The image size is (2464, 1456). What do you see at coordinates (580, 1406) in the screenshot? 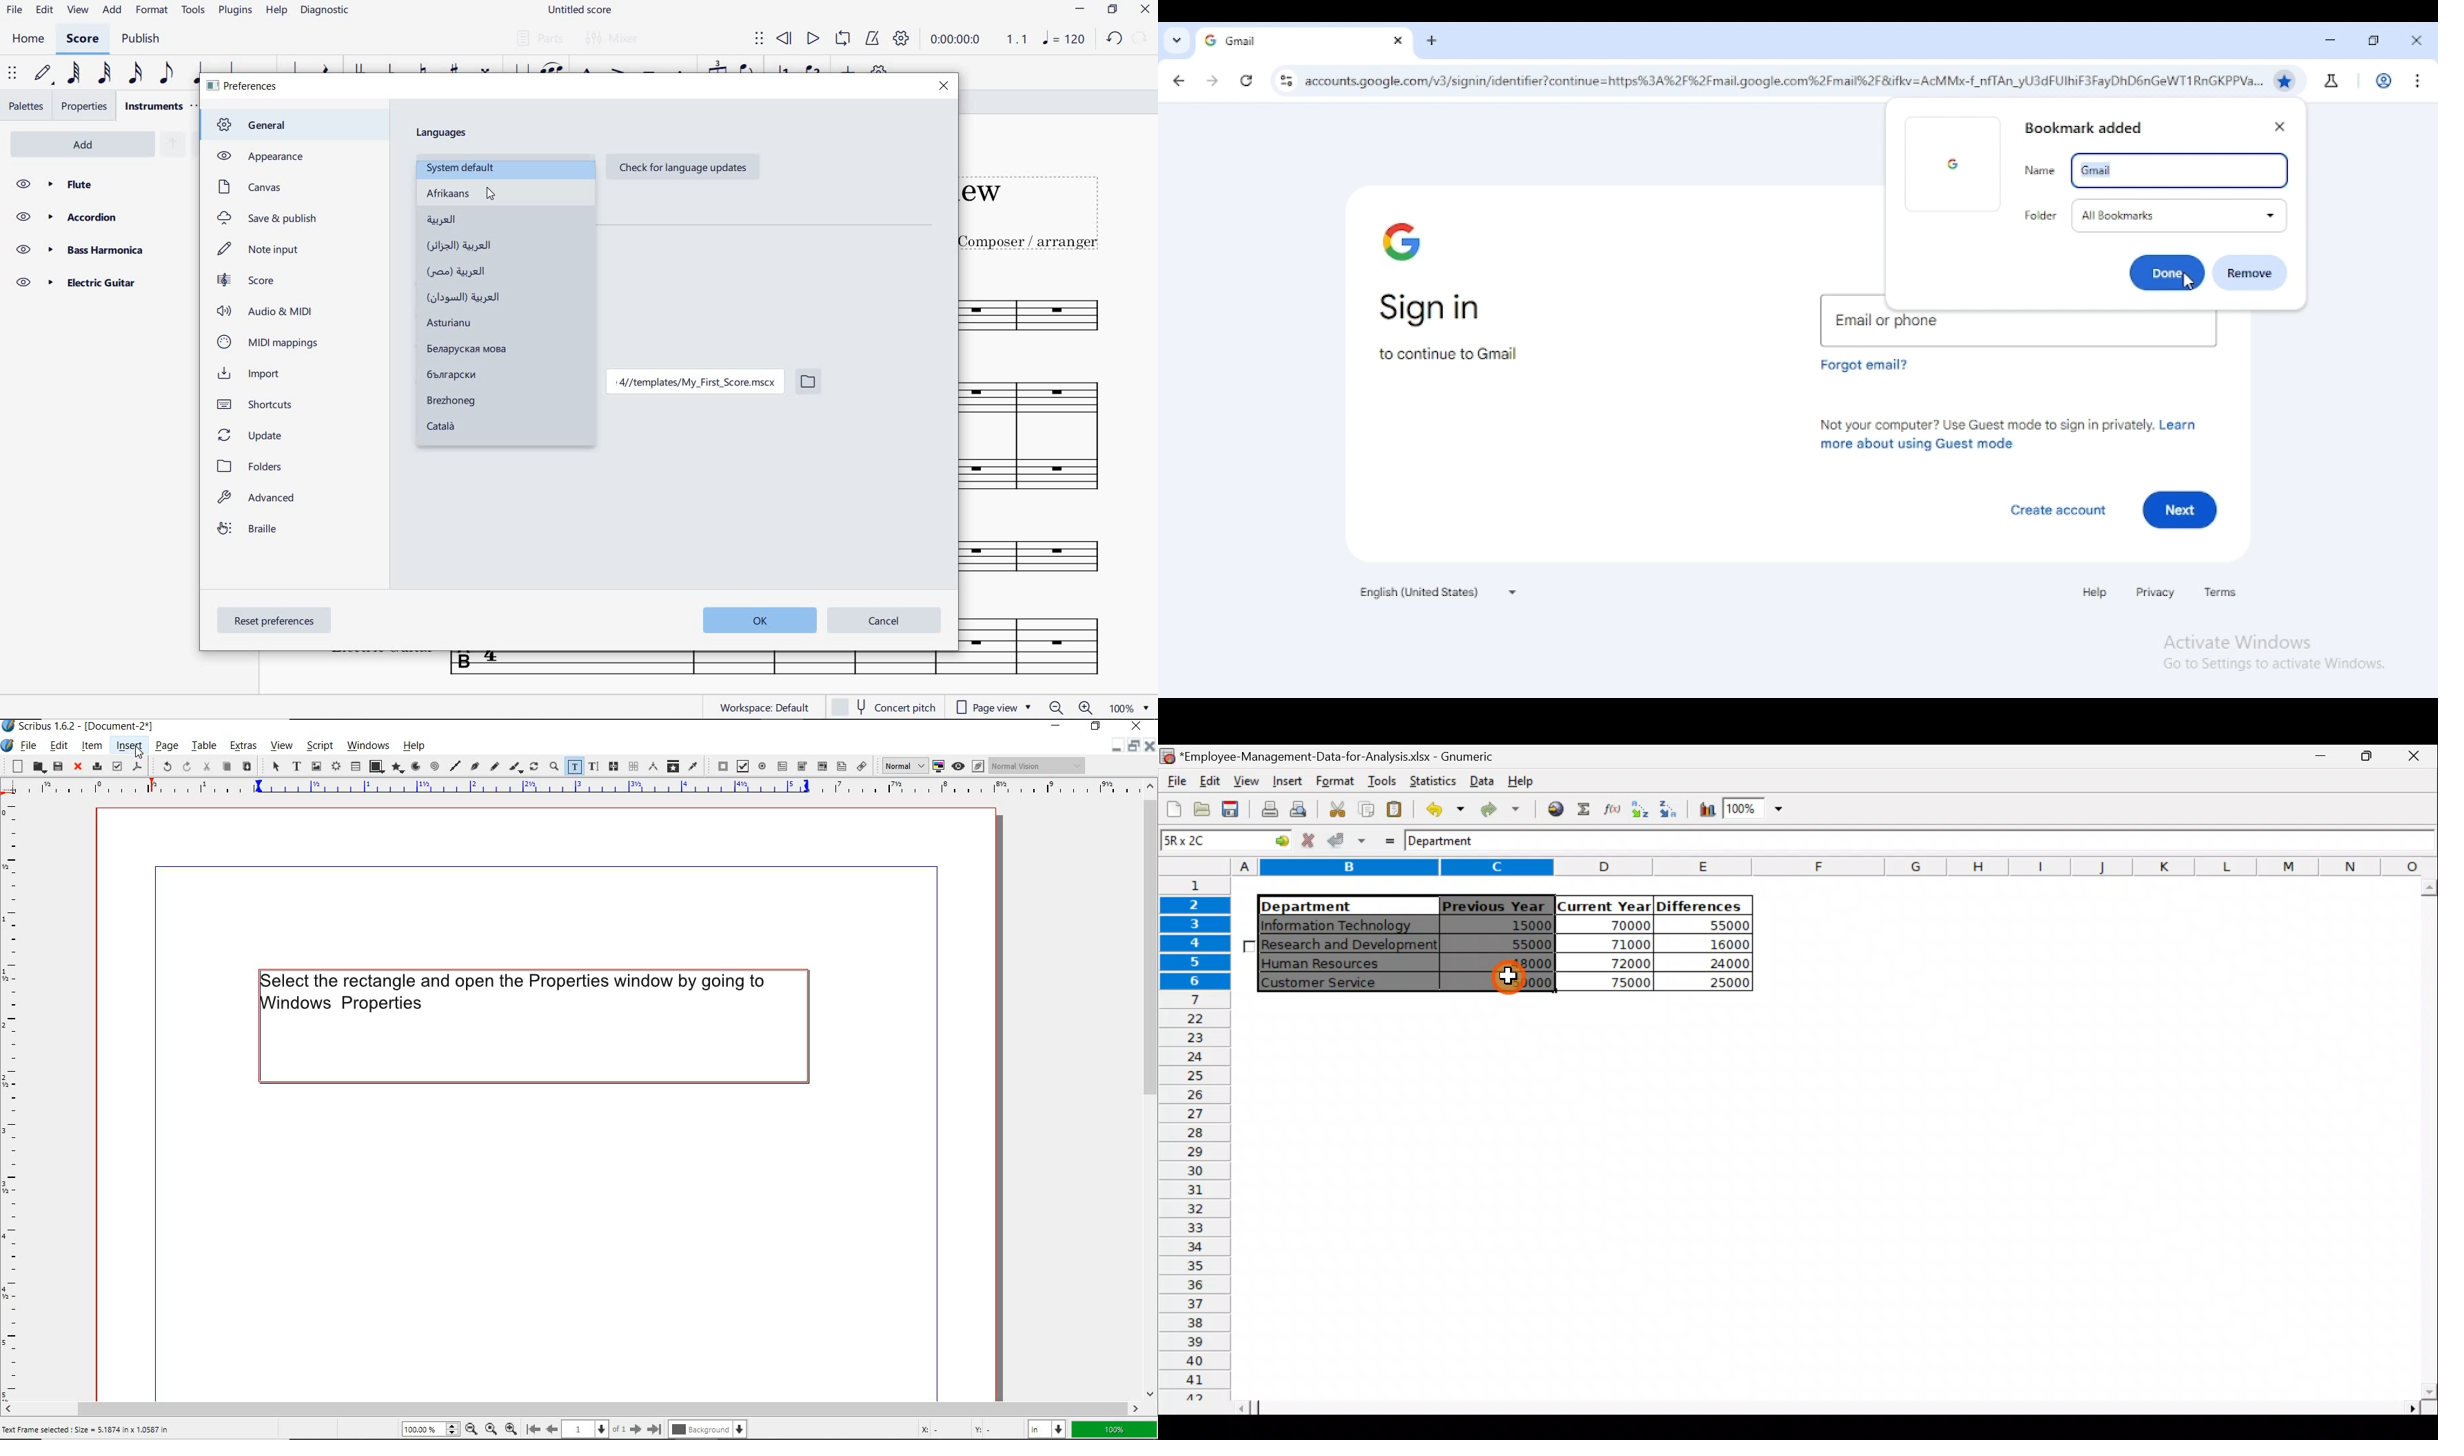
I see `Scroll Bar` at bounding box center [580, 1406].